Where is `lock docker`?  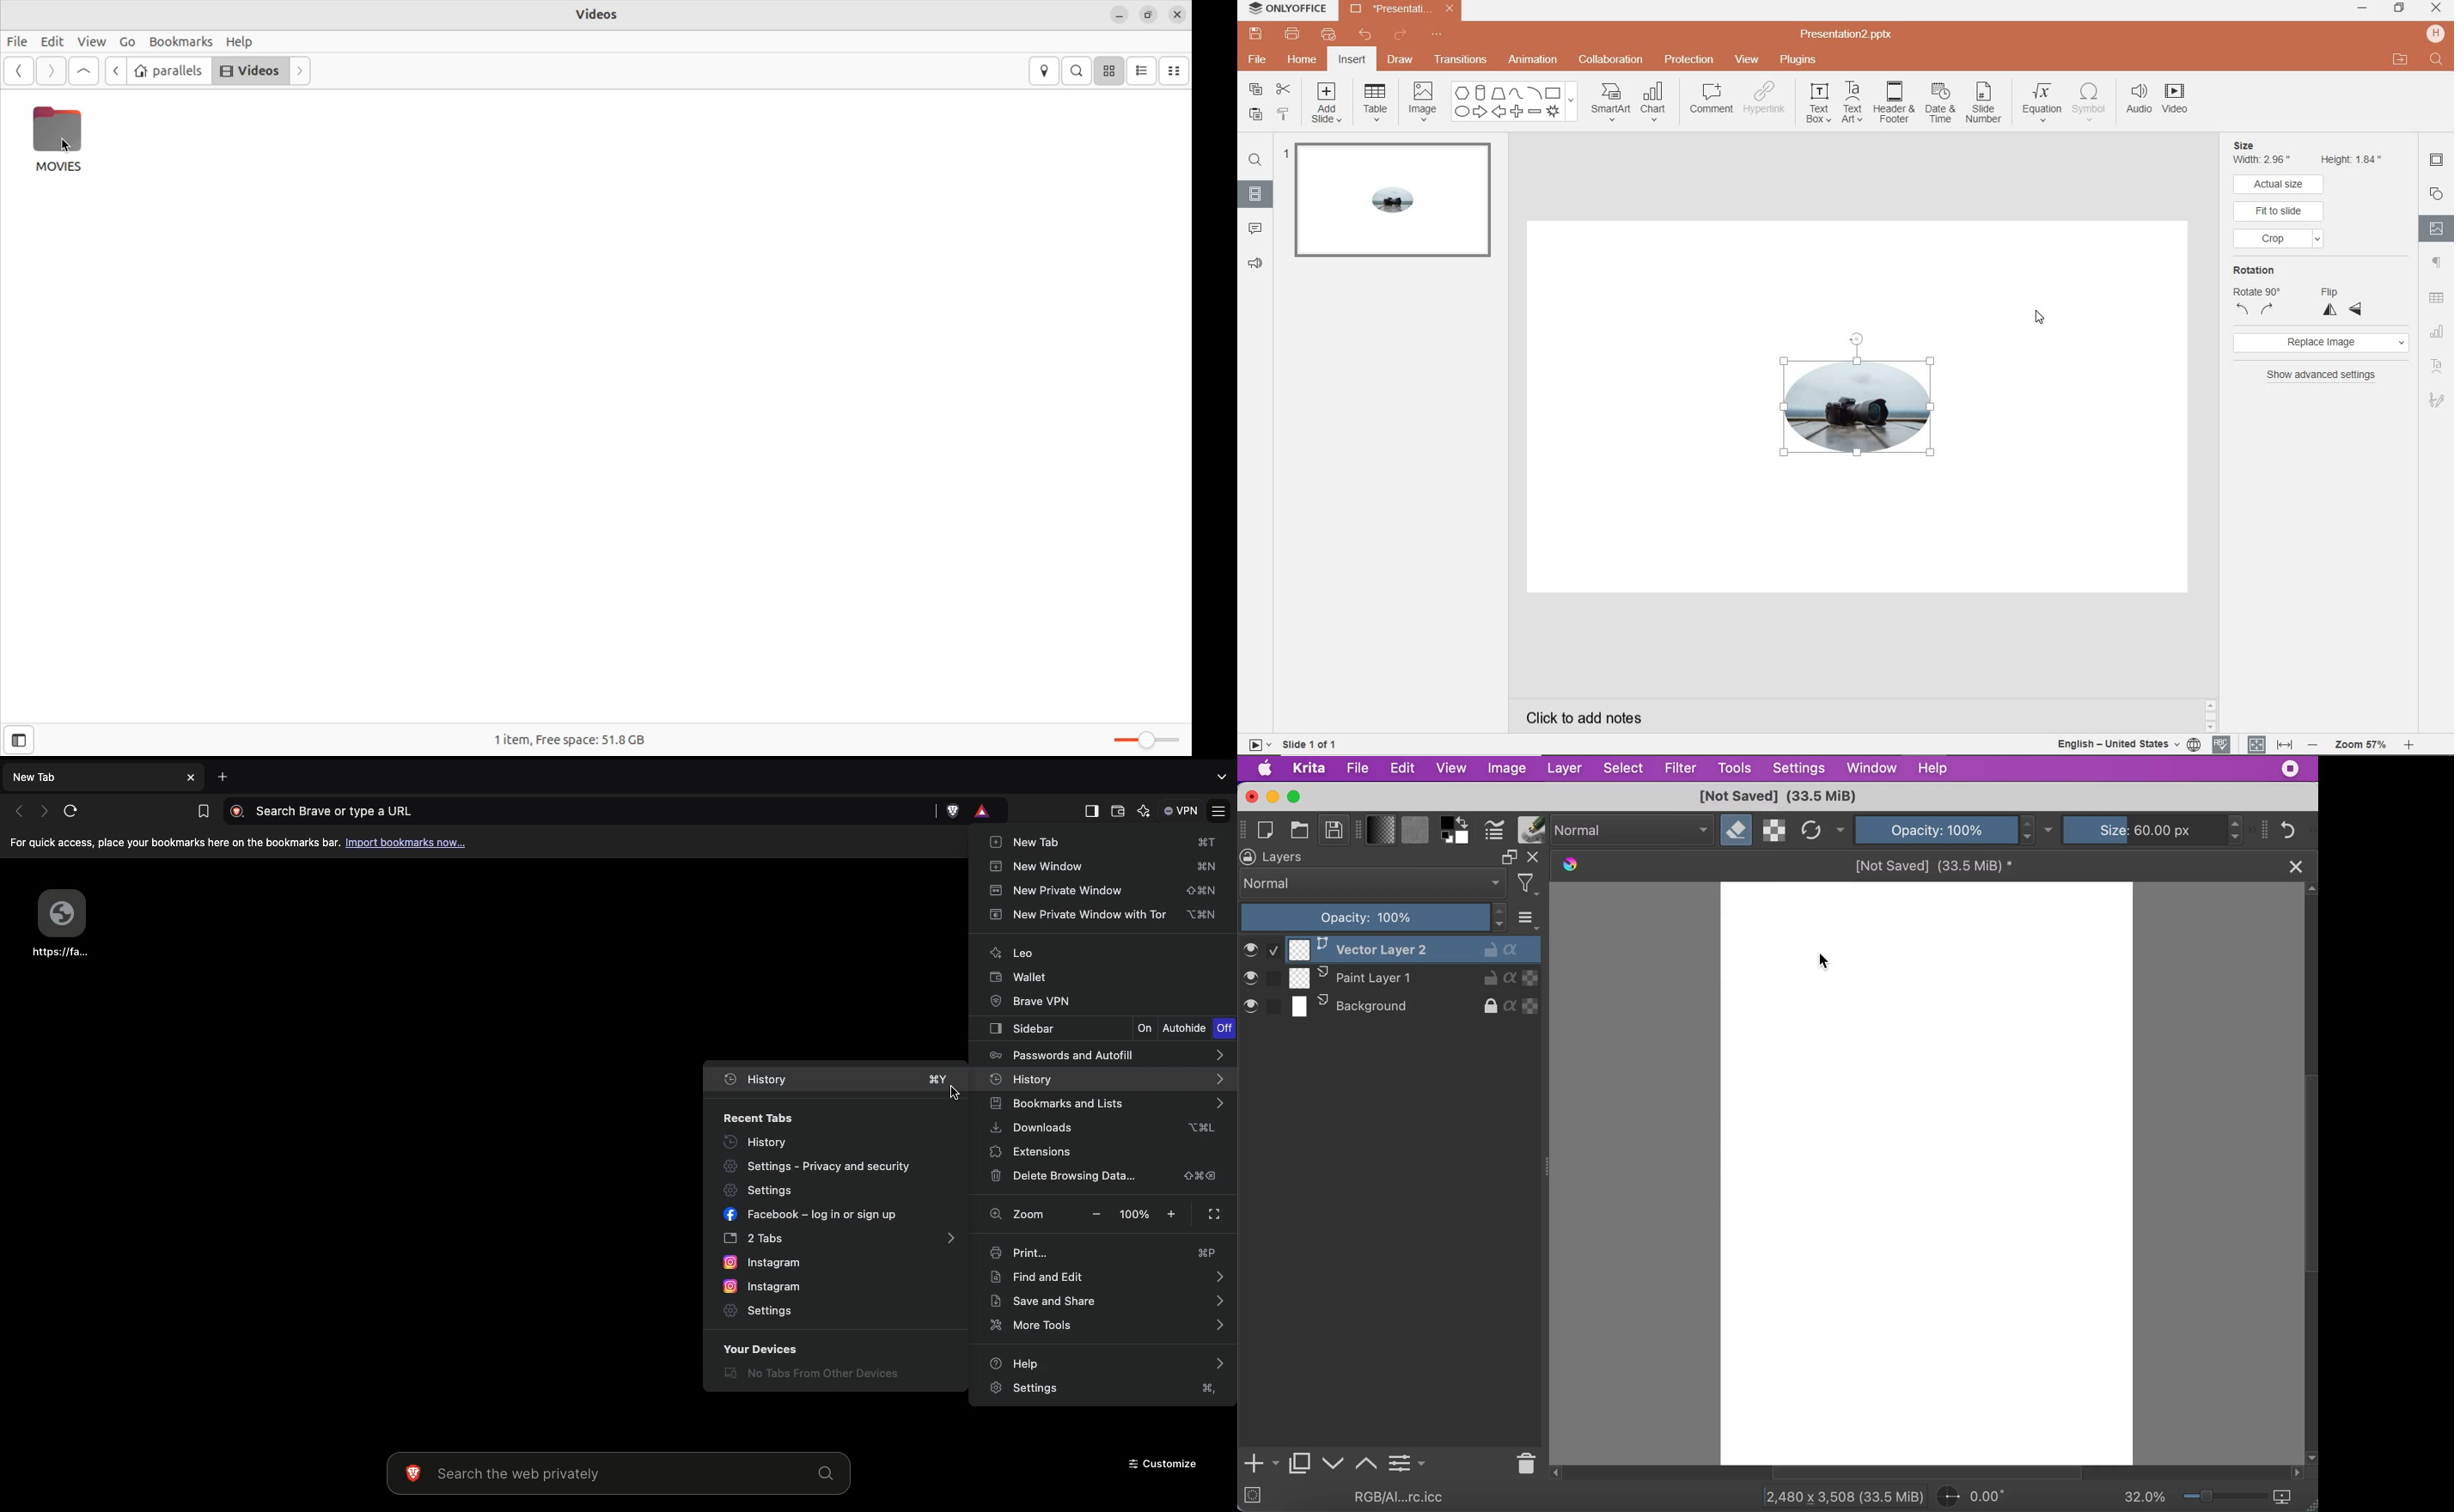 lock docker is located at coordinates (1249, 857).